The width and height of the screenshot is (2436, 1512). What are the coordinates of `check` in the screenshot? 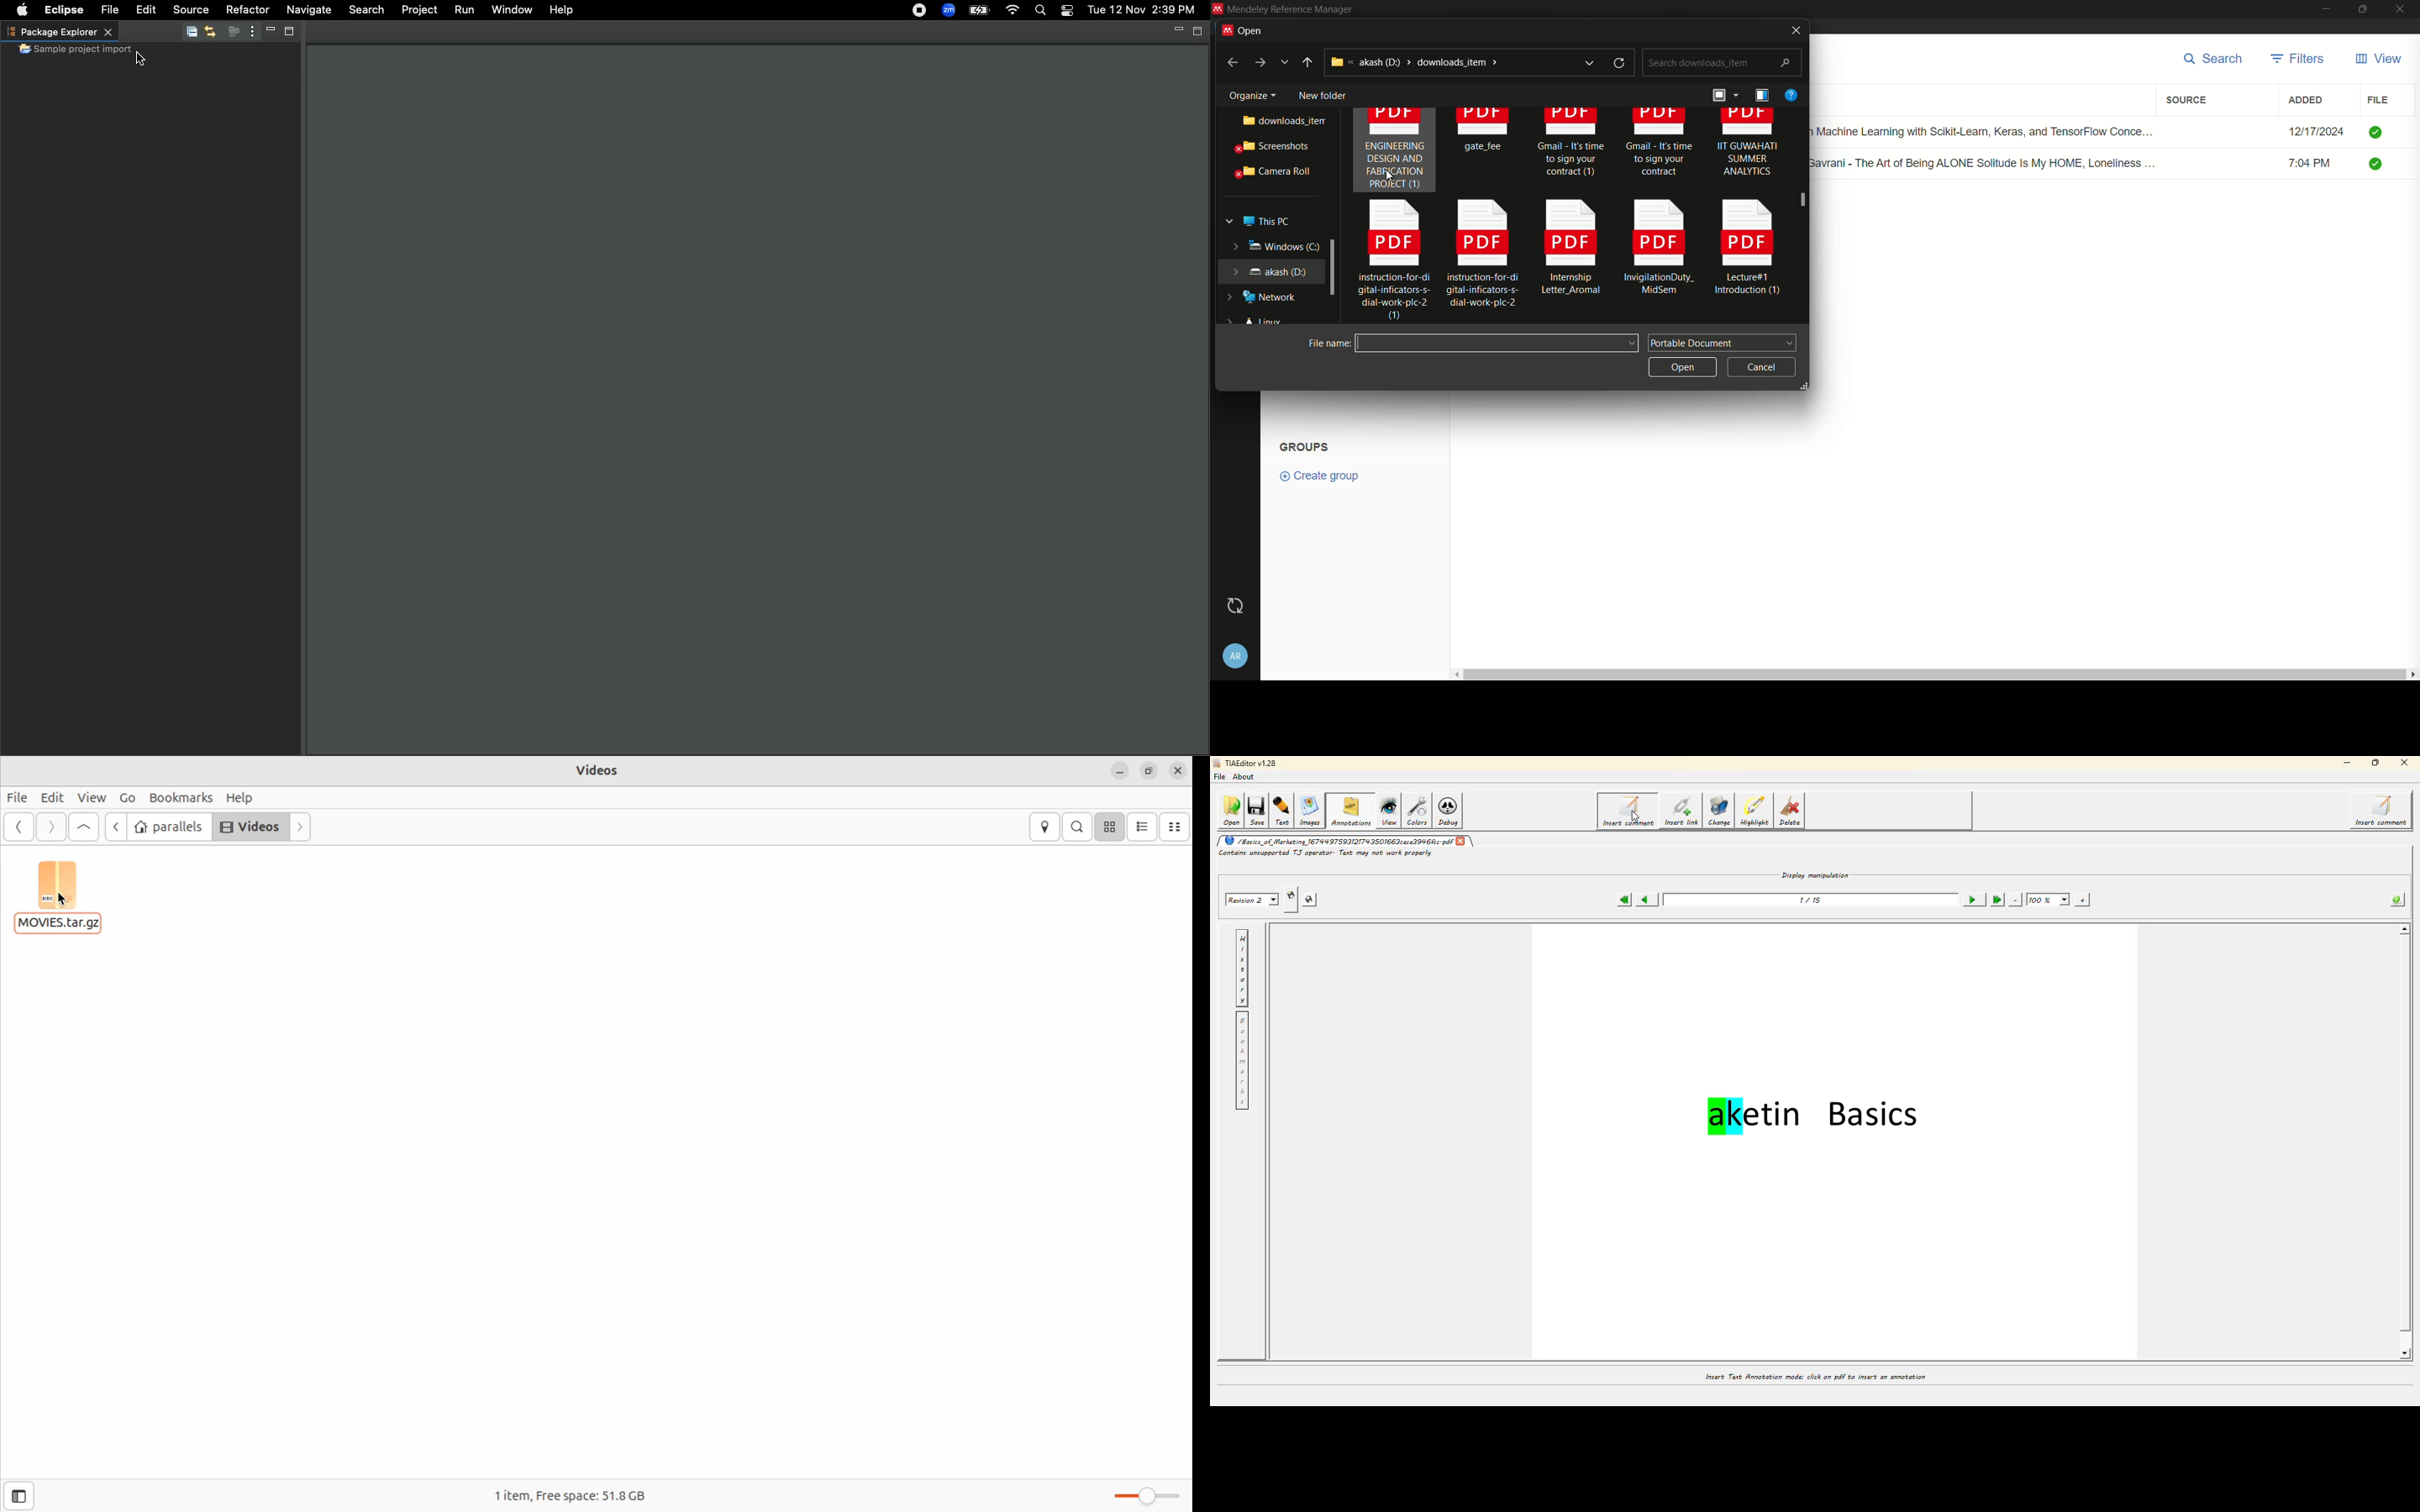 It's located at (2377, 131).